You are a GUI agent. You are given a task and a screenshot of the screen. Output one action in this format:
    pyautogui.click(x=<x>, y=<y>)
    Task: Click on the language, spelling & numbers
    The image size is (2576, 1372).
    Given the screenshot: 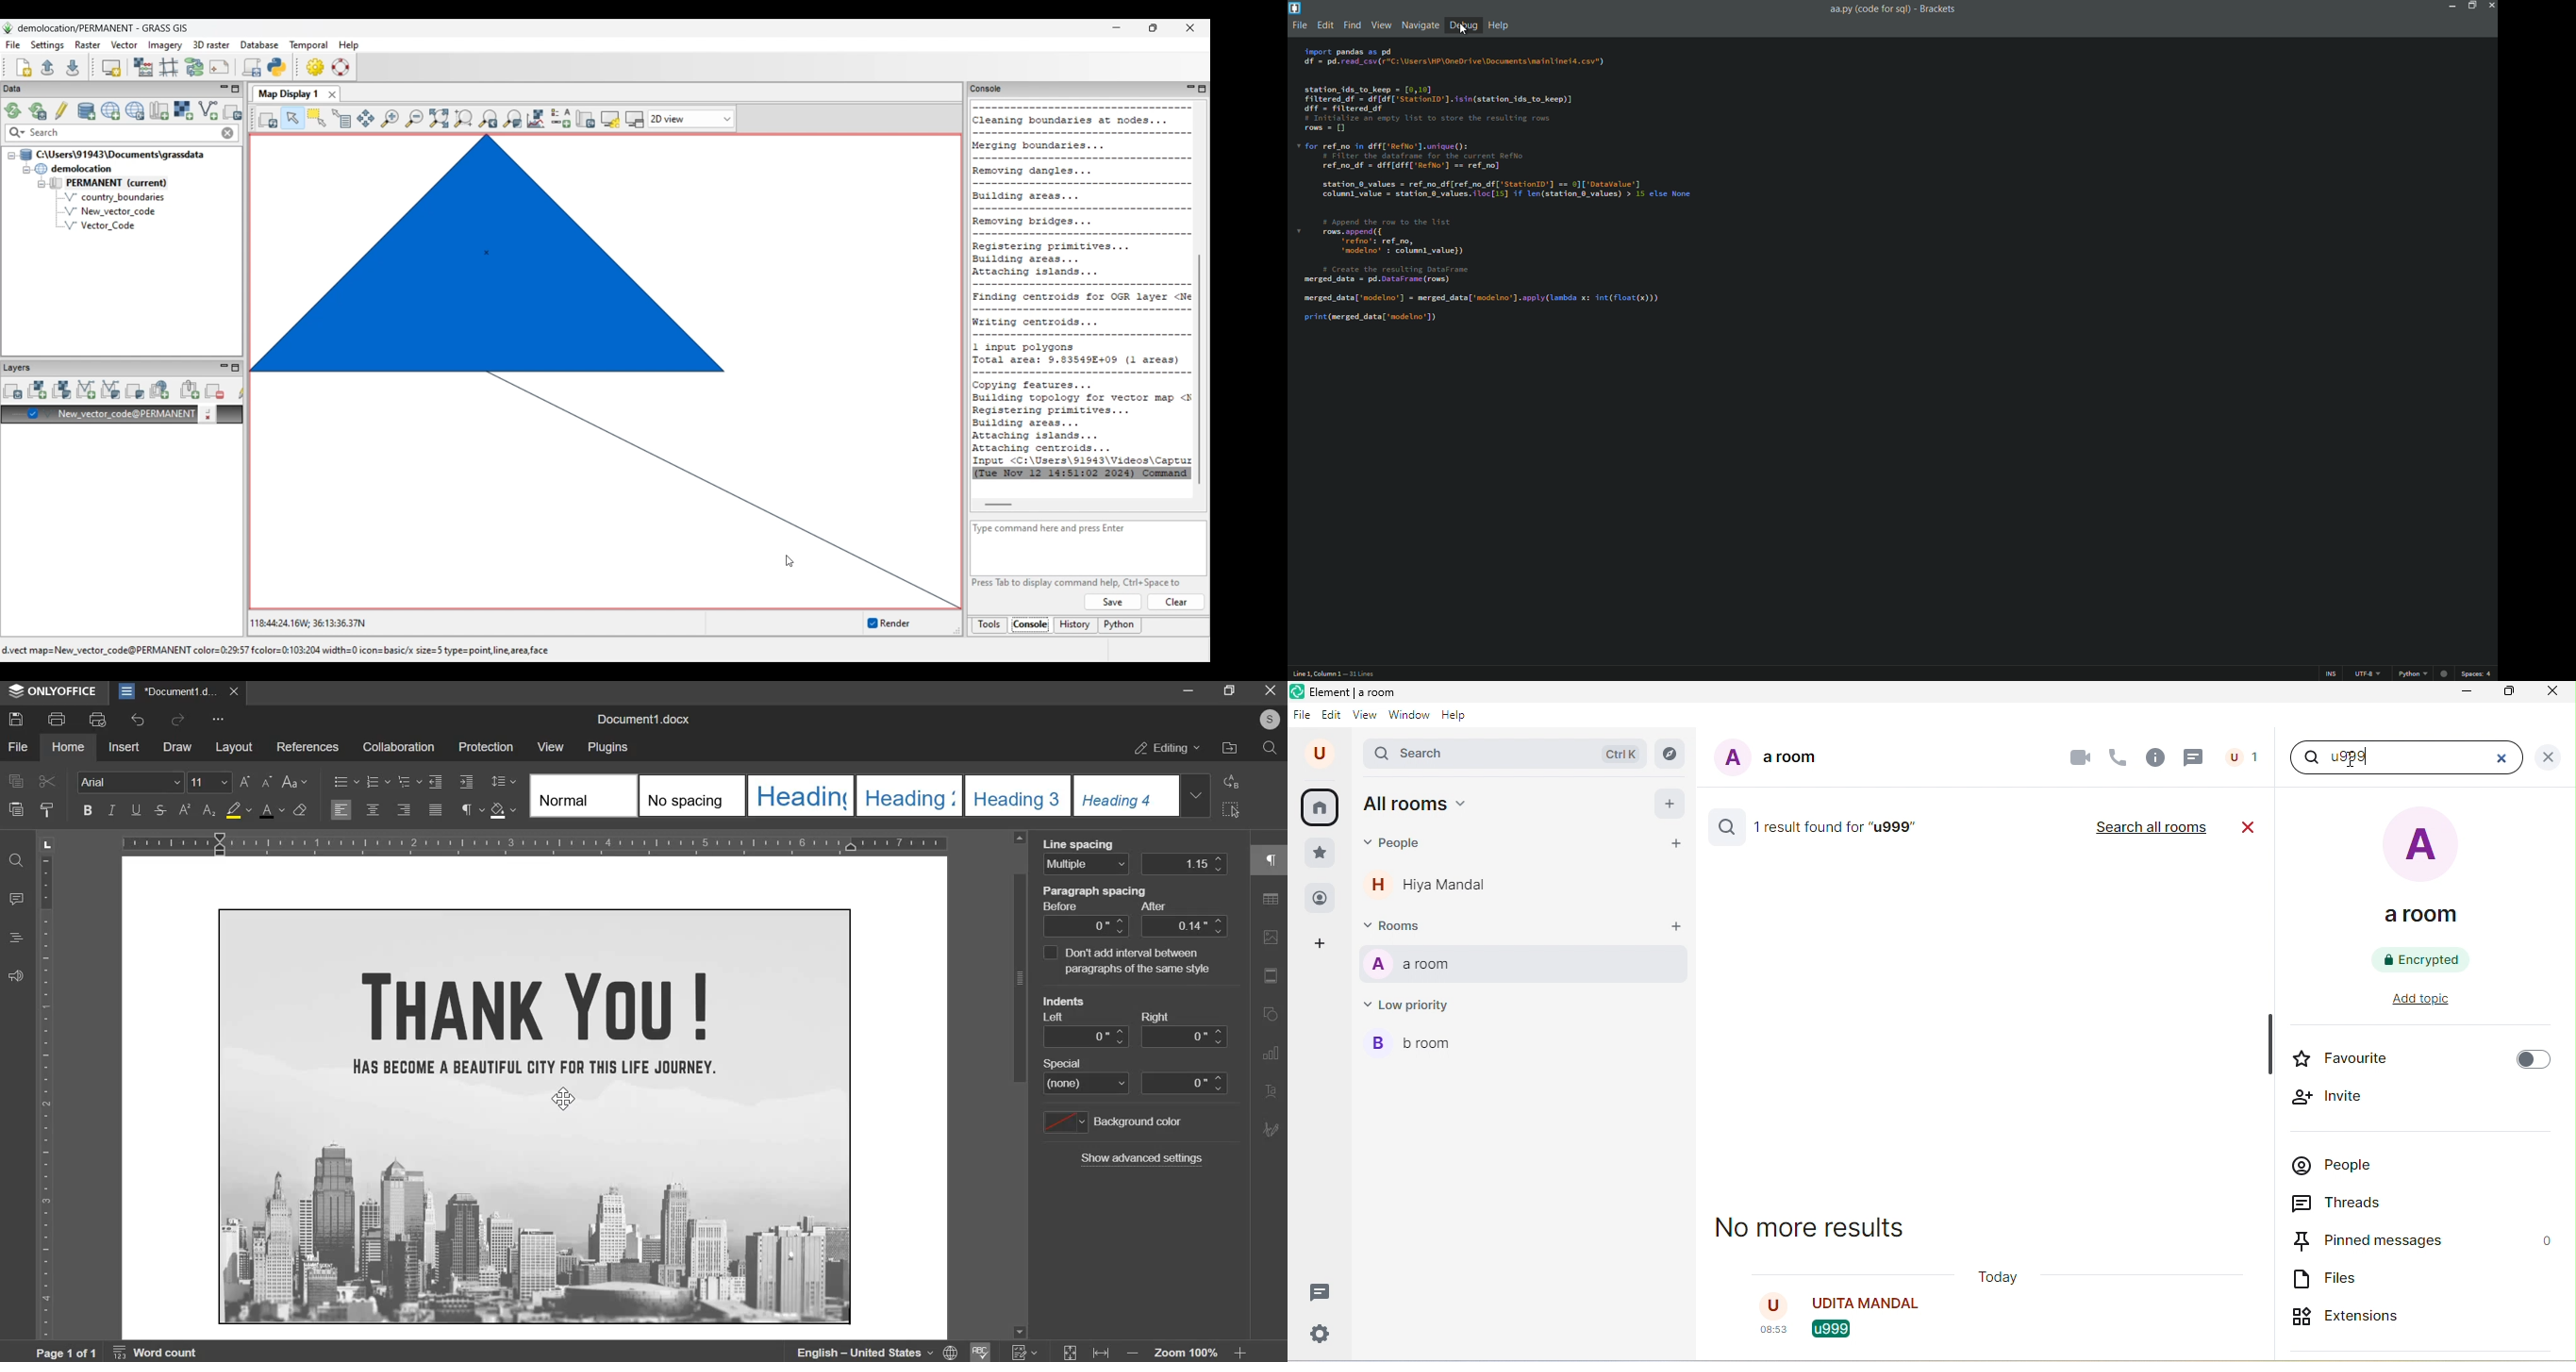 What is the action you would take?
    pyautogui.click(x=918, y=1350)
    